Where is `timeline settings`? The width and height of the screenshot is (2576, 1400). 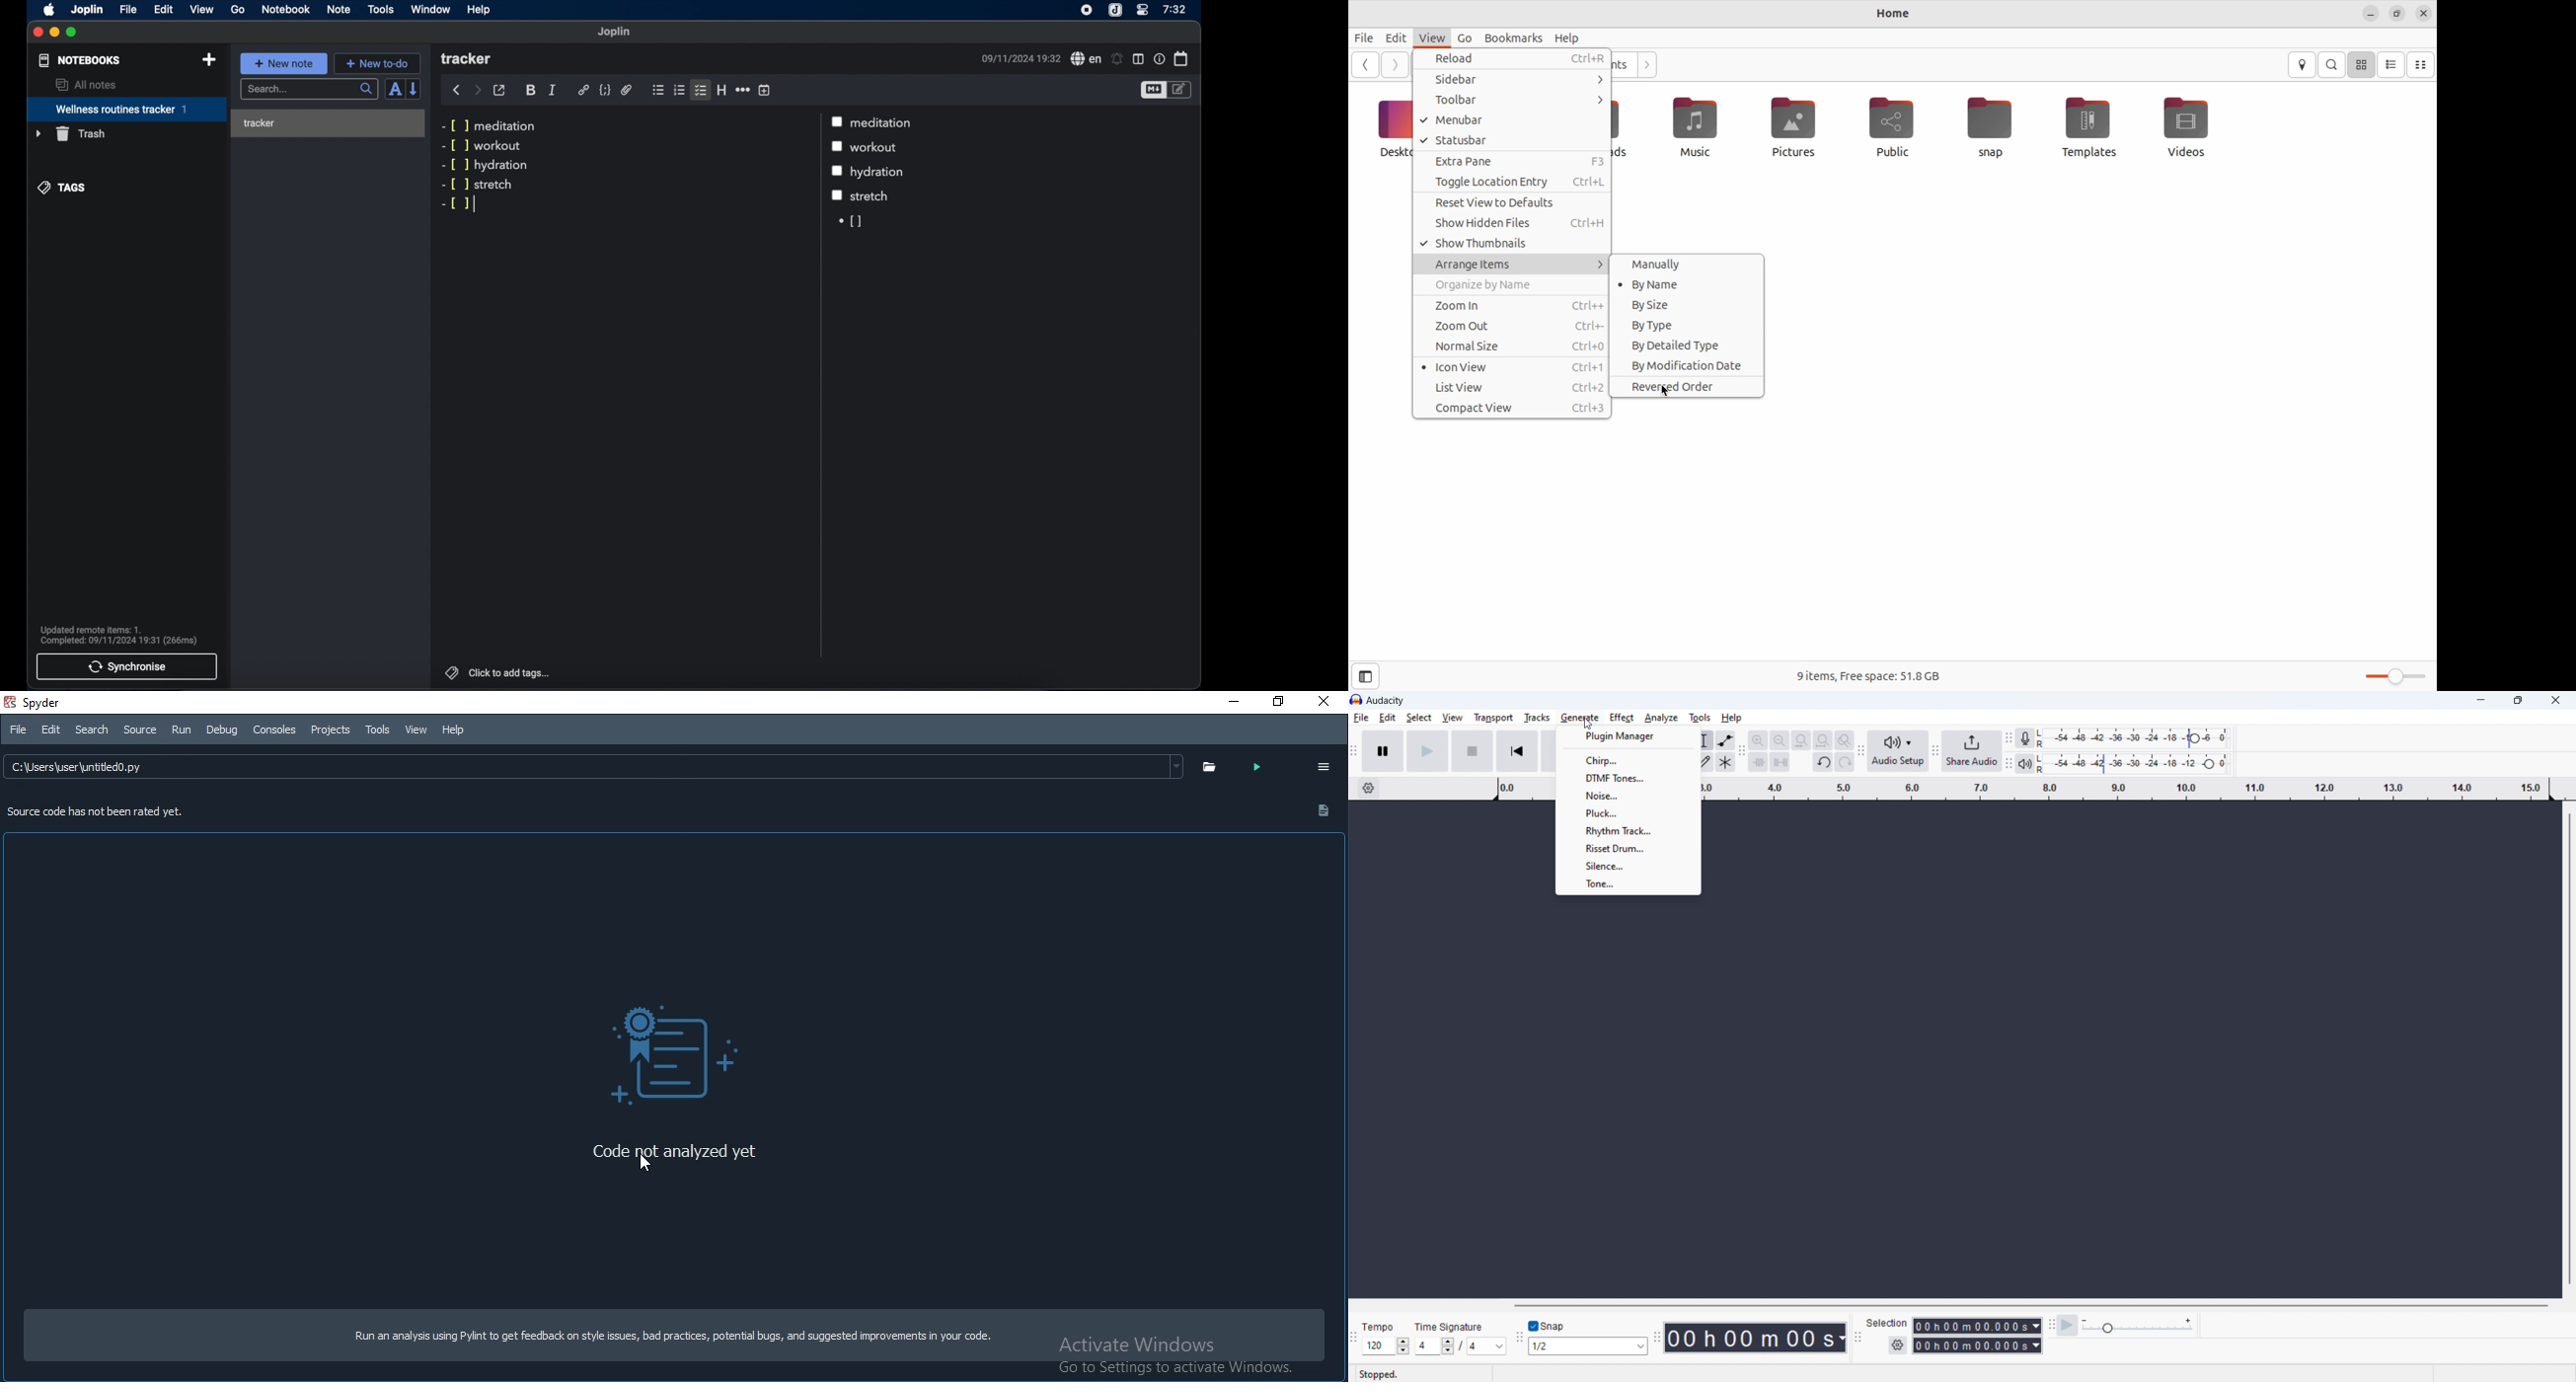
timeline settings is located at coordinates (1370, 789).